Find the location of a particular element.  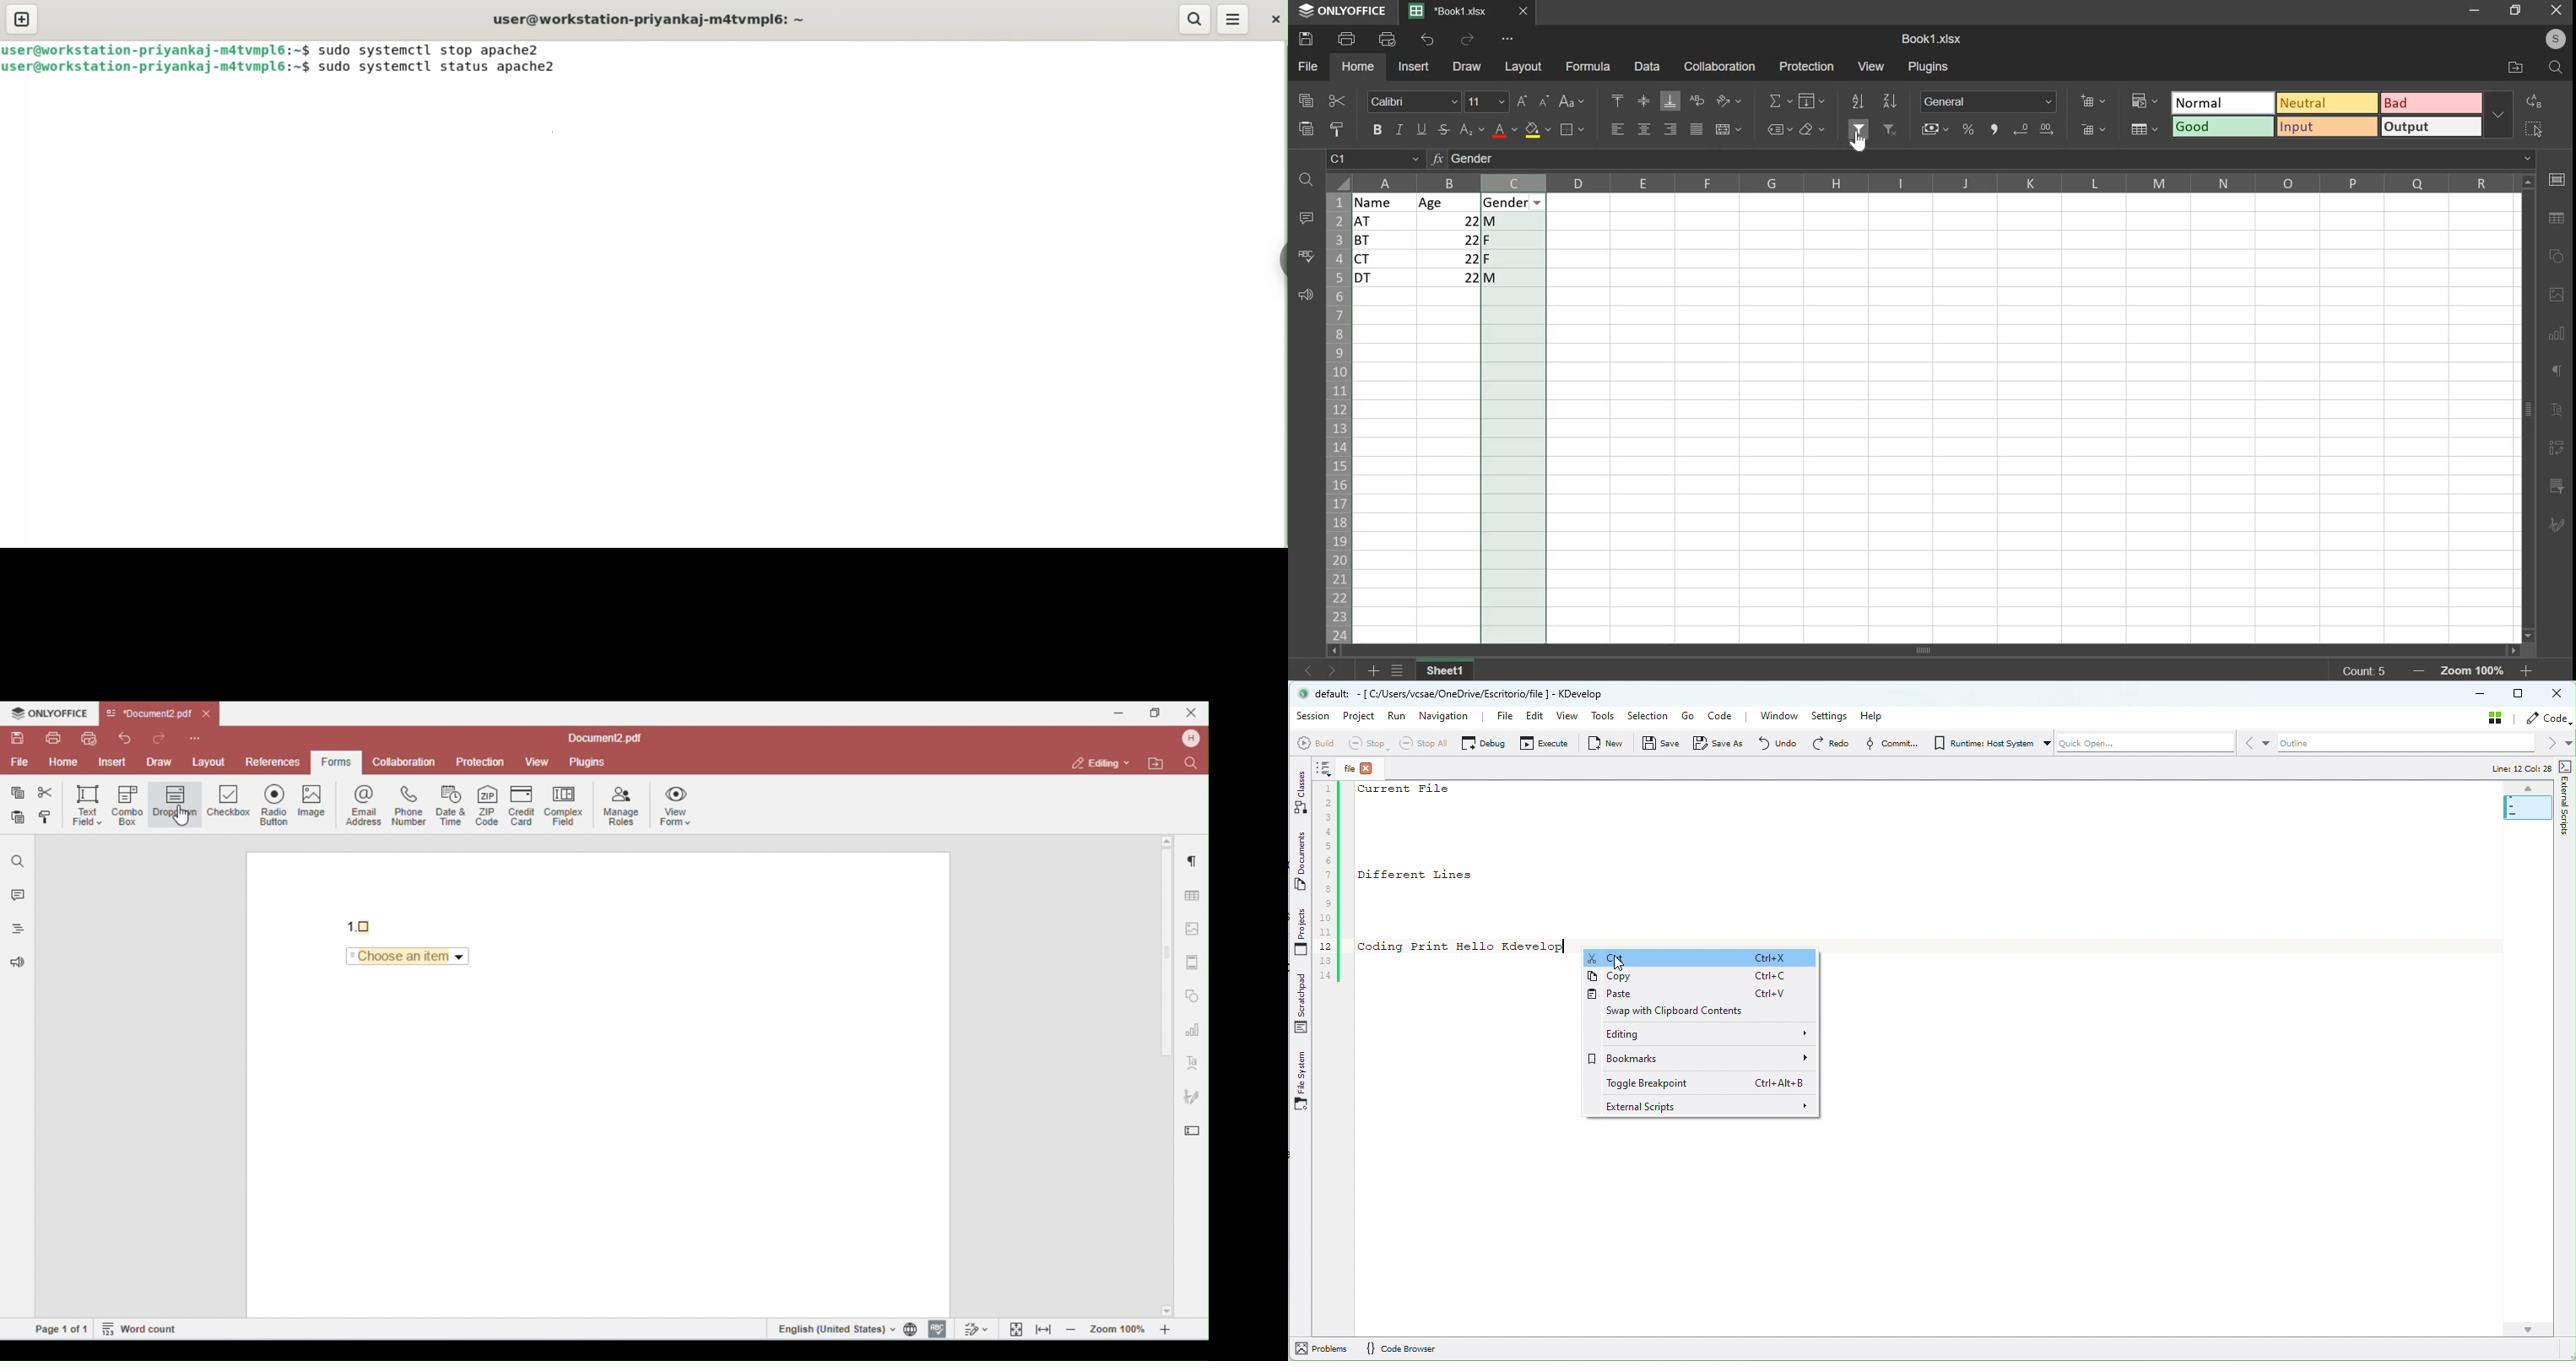

print is located at coordinates (1346, 38).